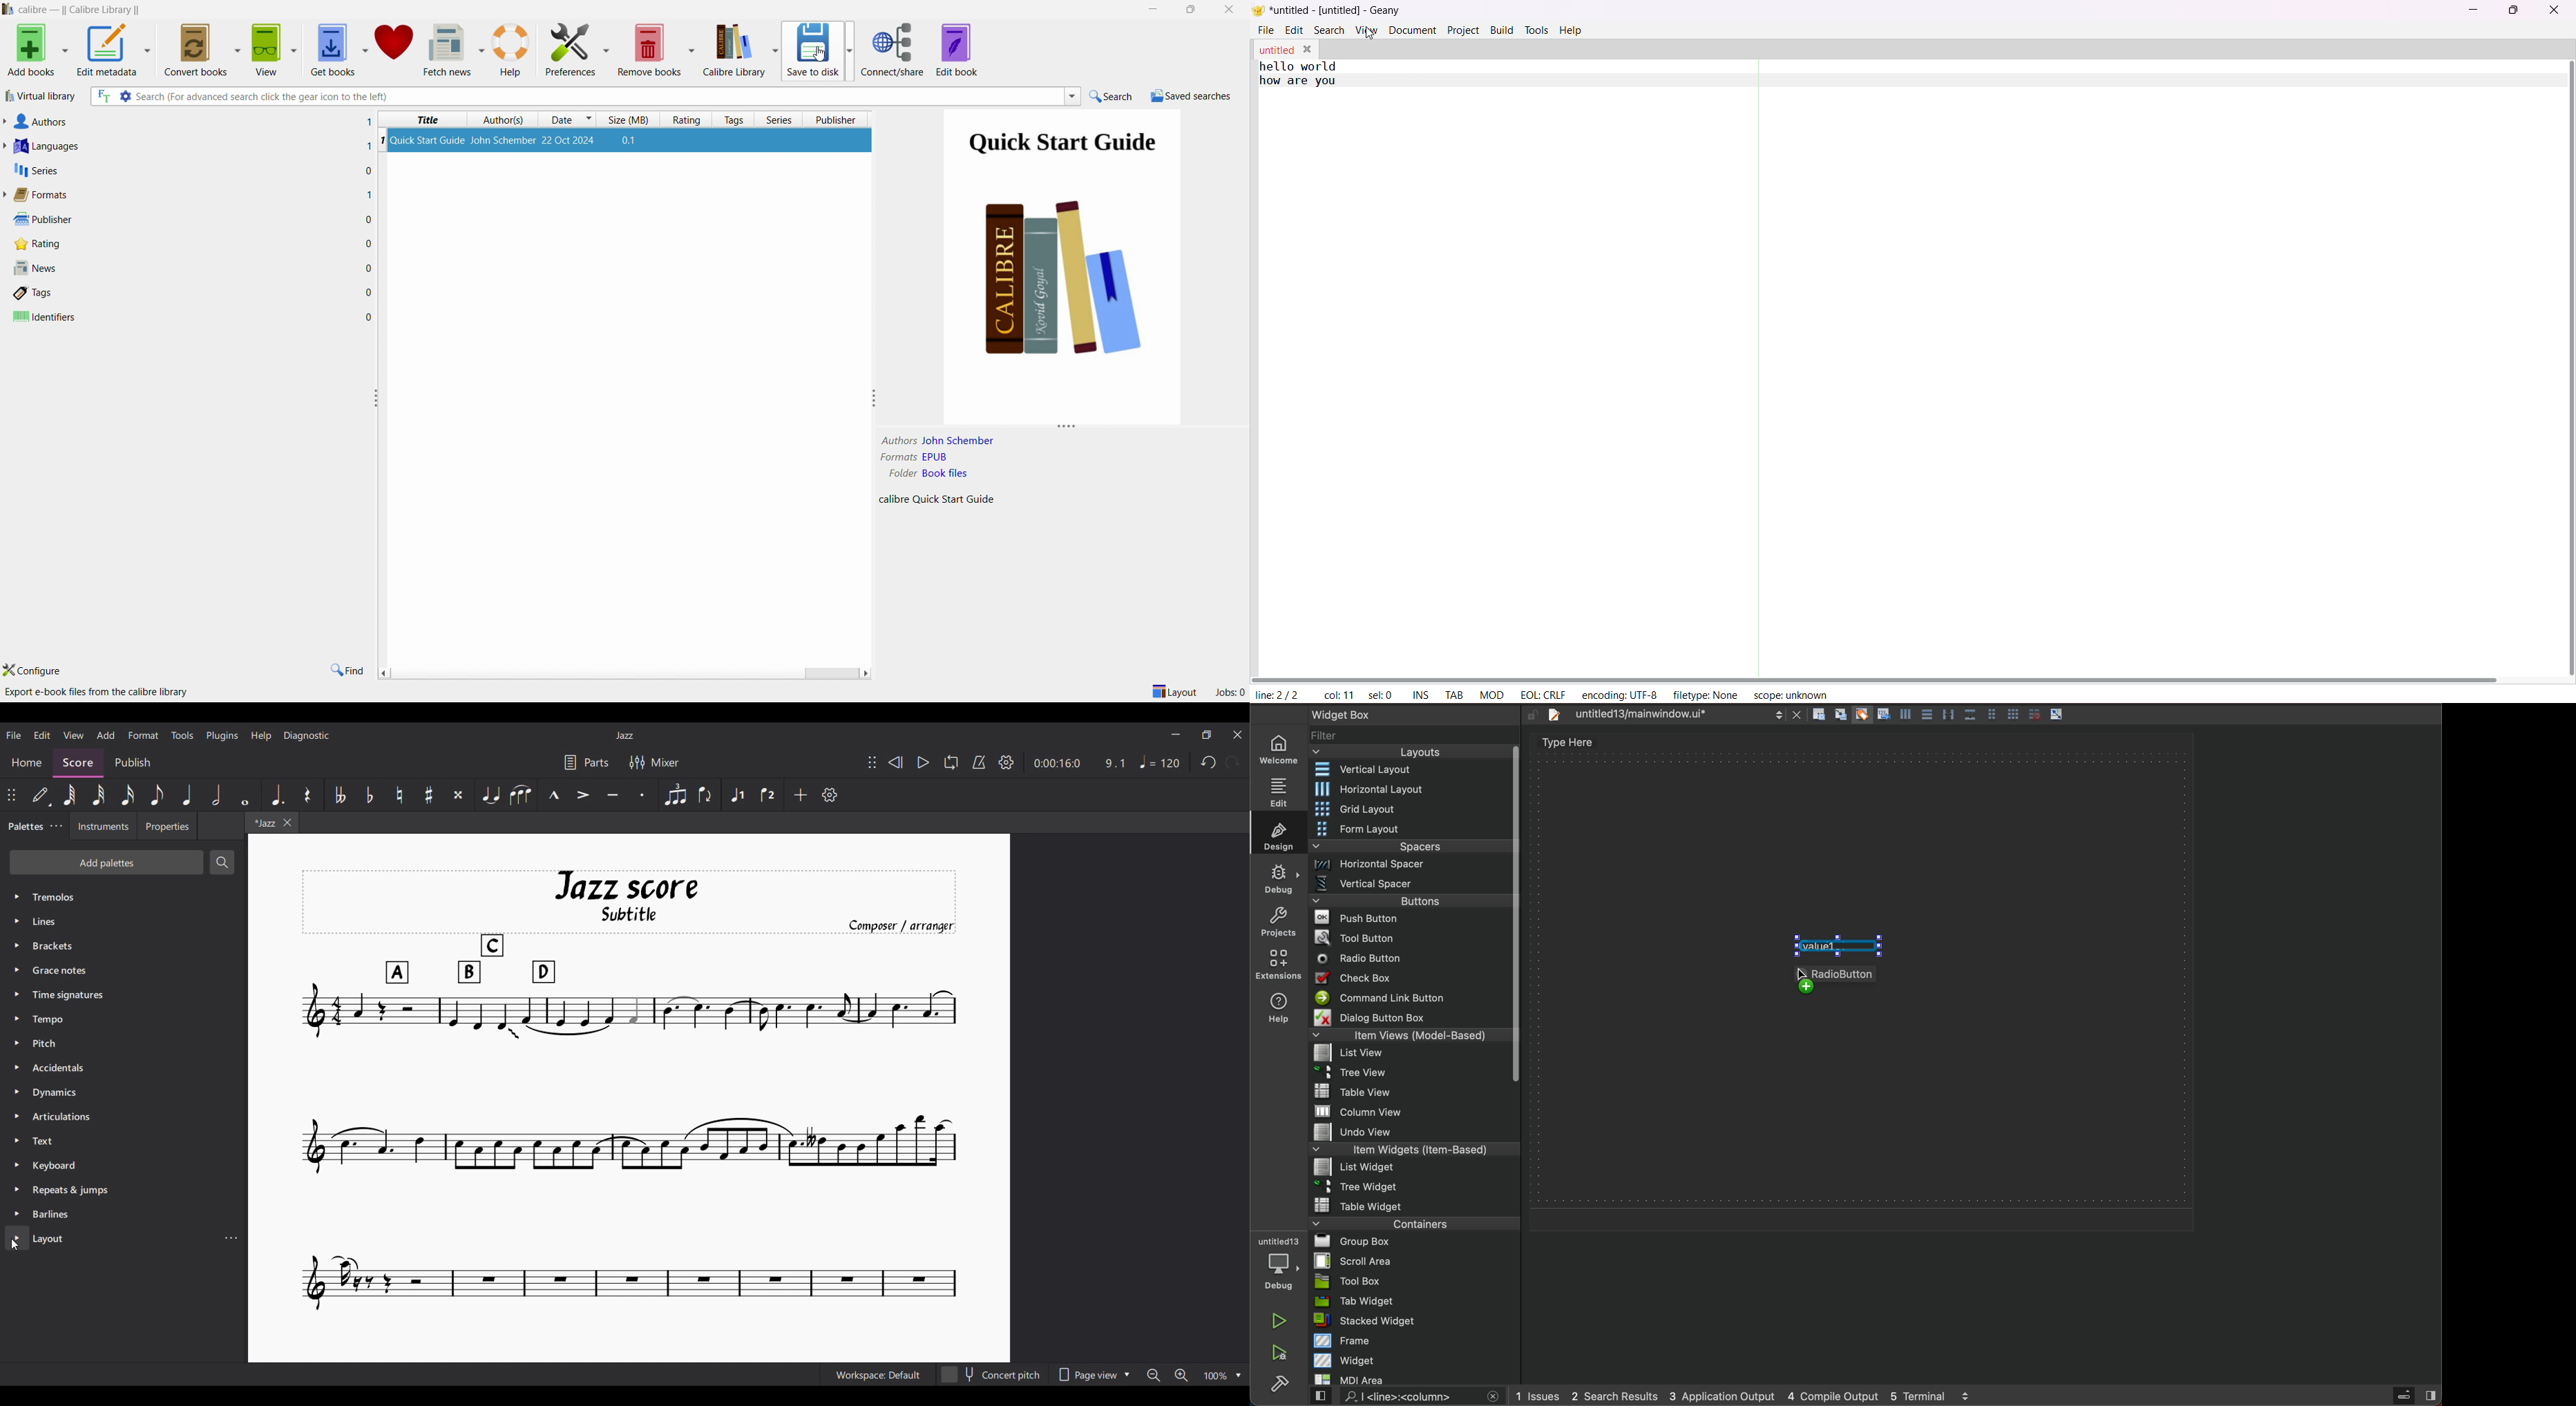 This screenshot has width=2576, height=1428. Describe the element at coordinates (957, 49) in the screenshot. I see `edit book` at that location.